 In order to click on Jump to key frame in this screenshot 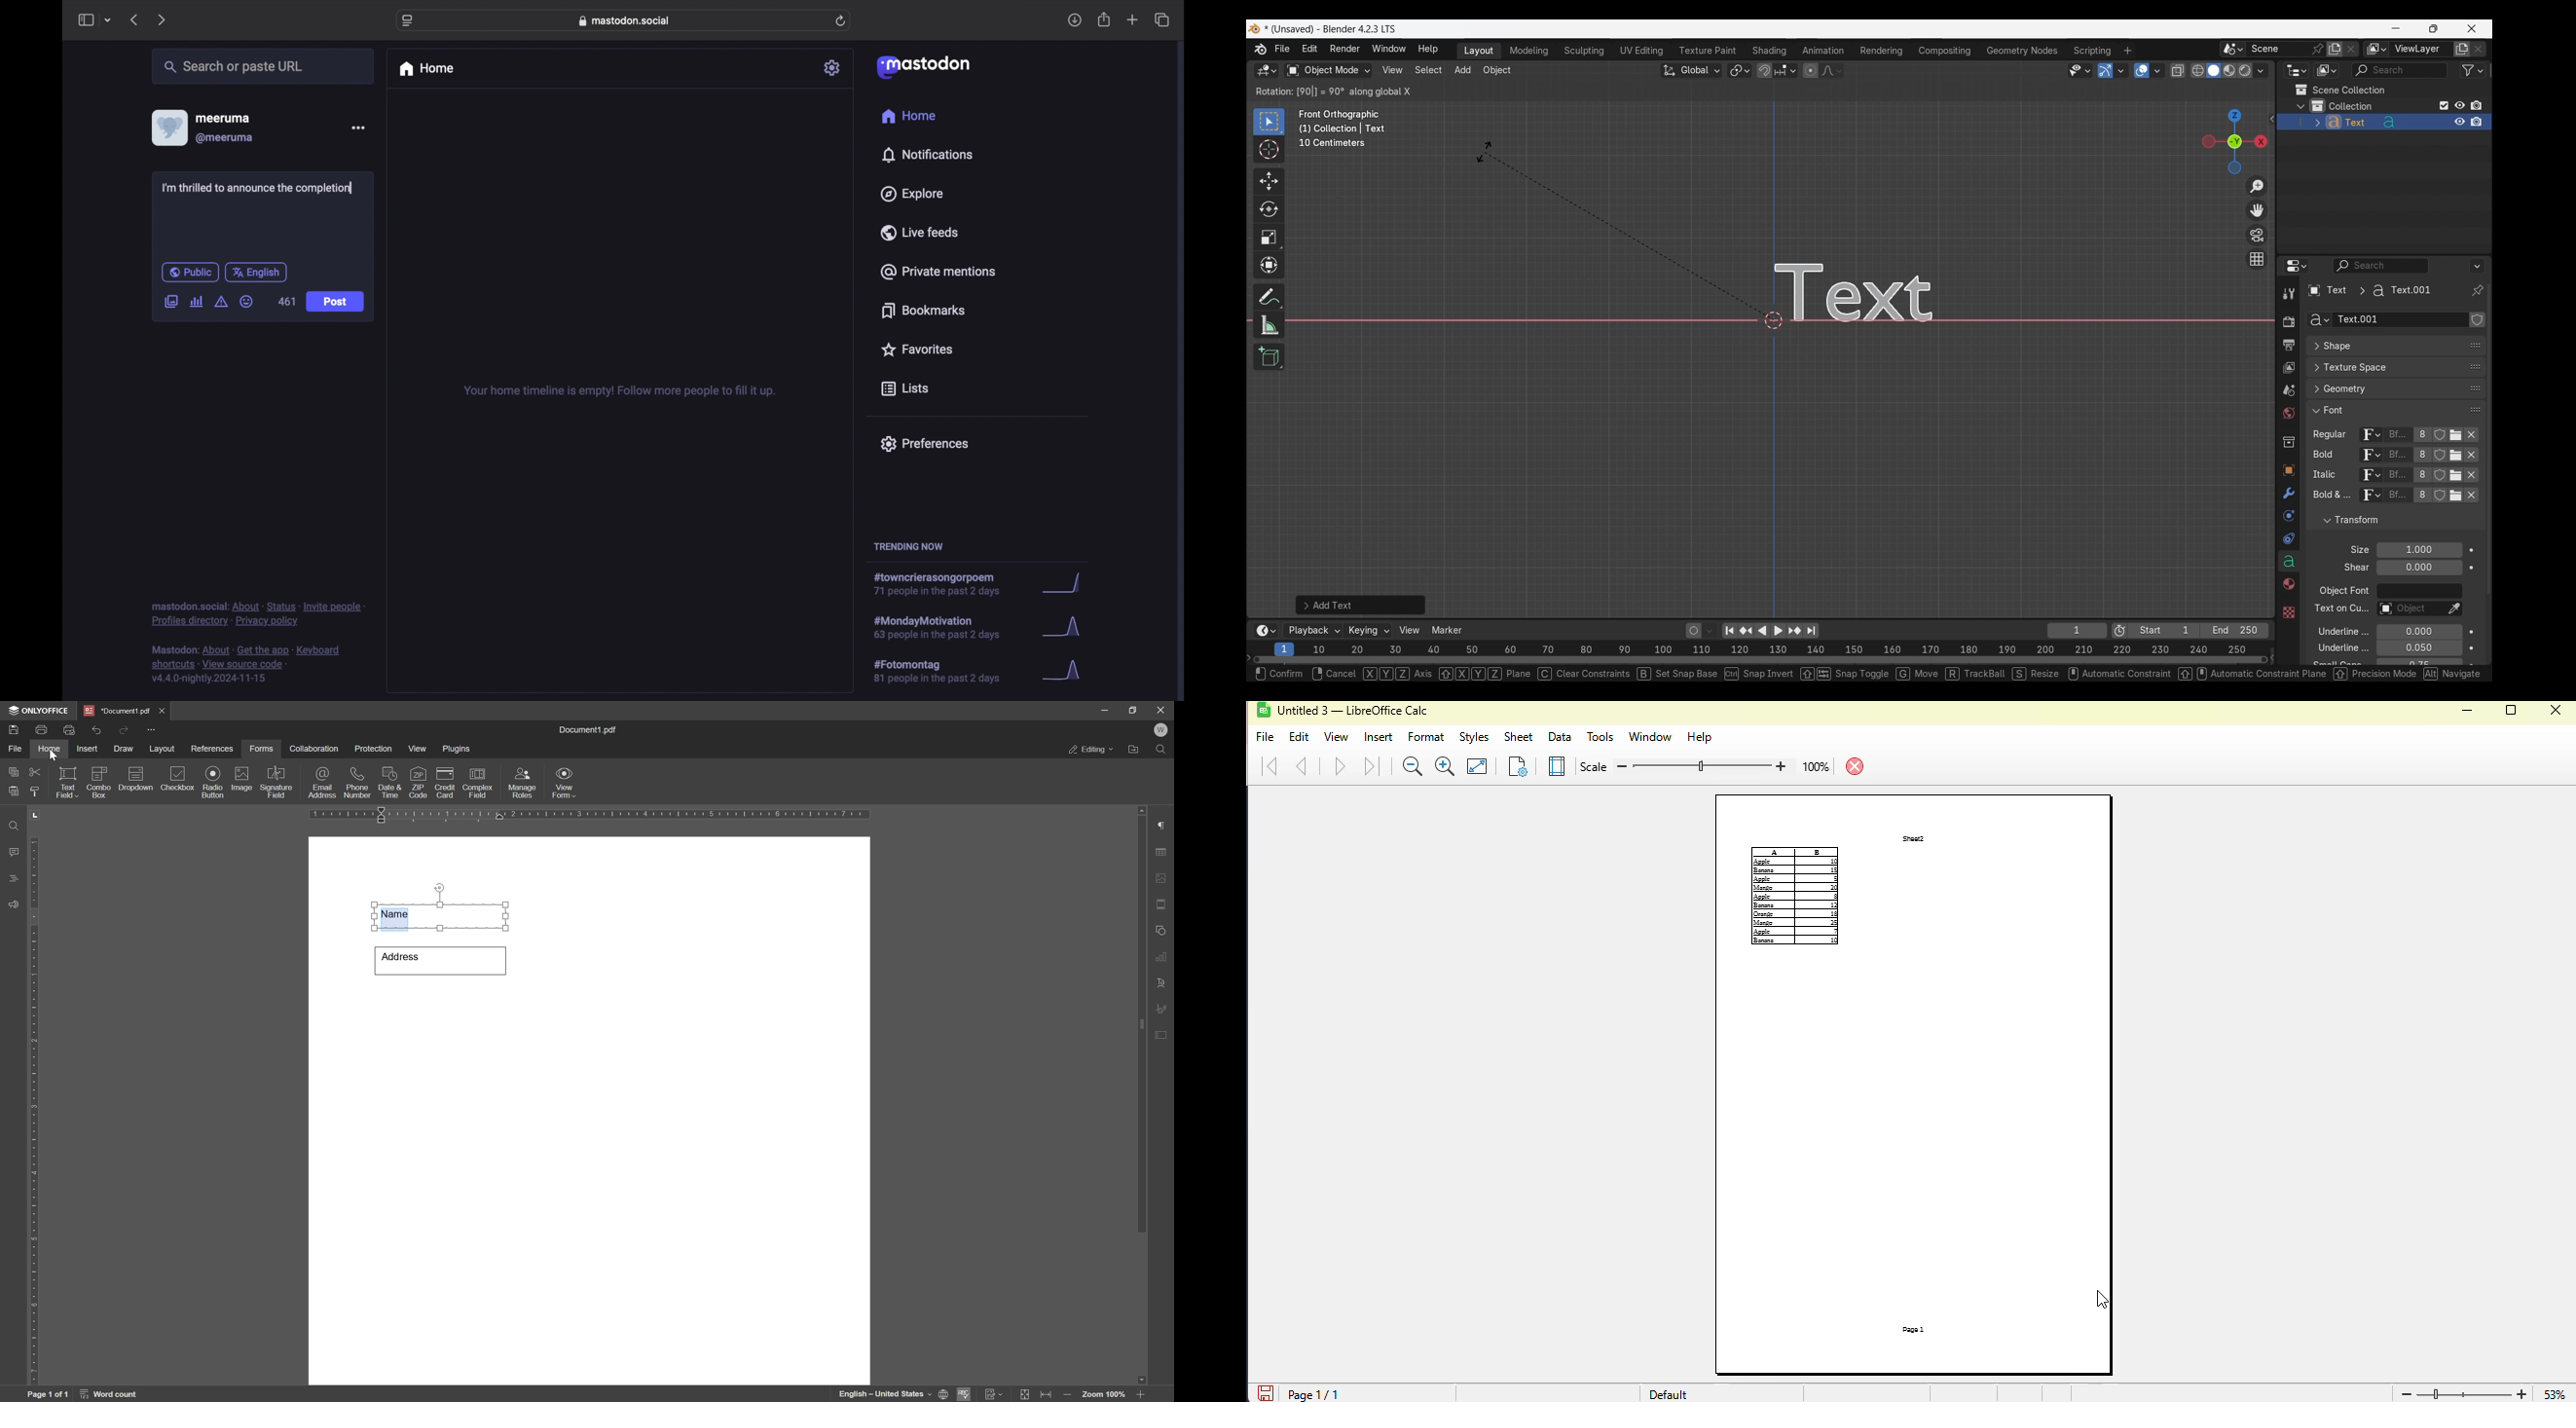, I will do `click(1795, 631)`.